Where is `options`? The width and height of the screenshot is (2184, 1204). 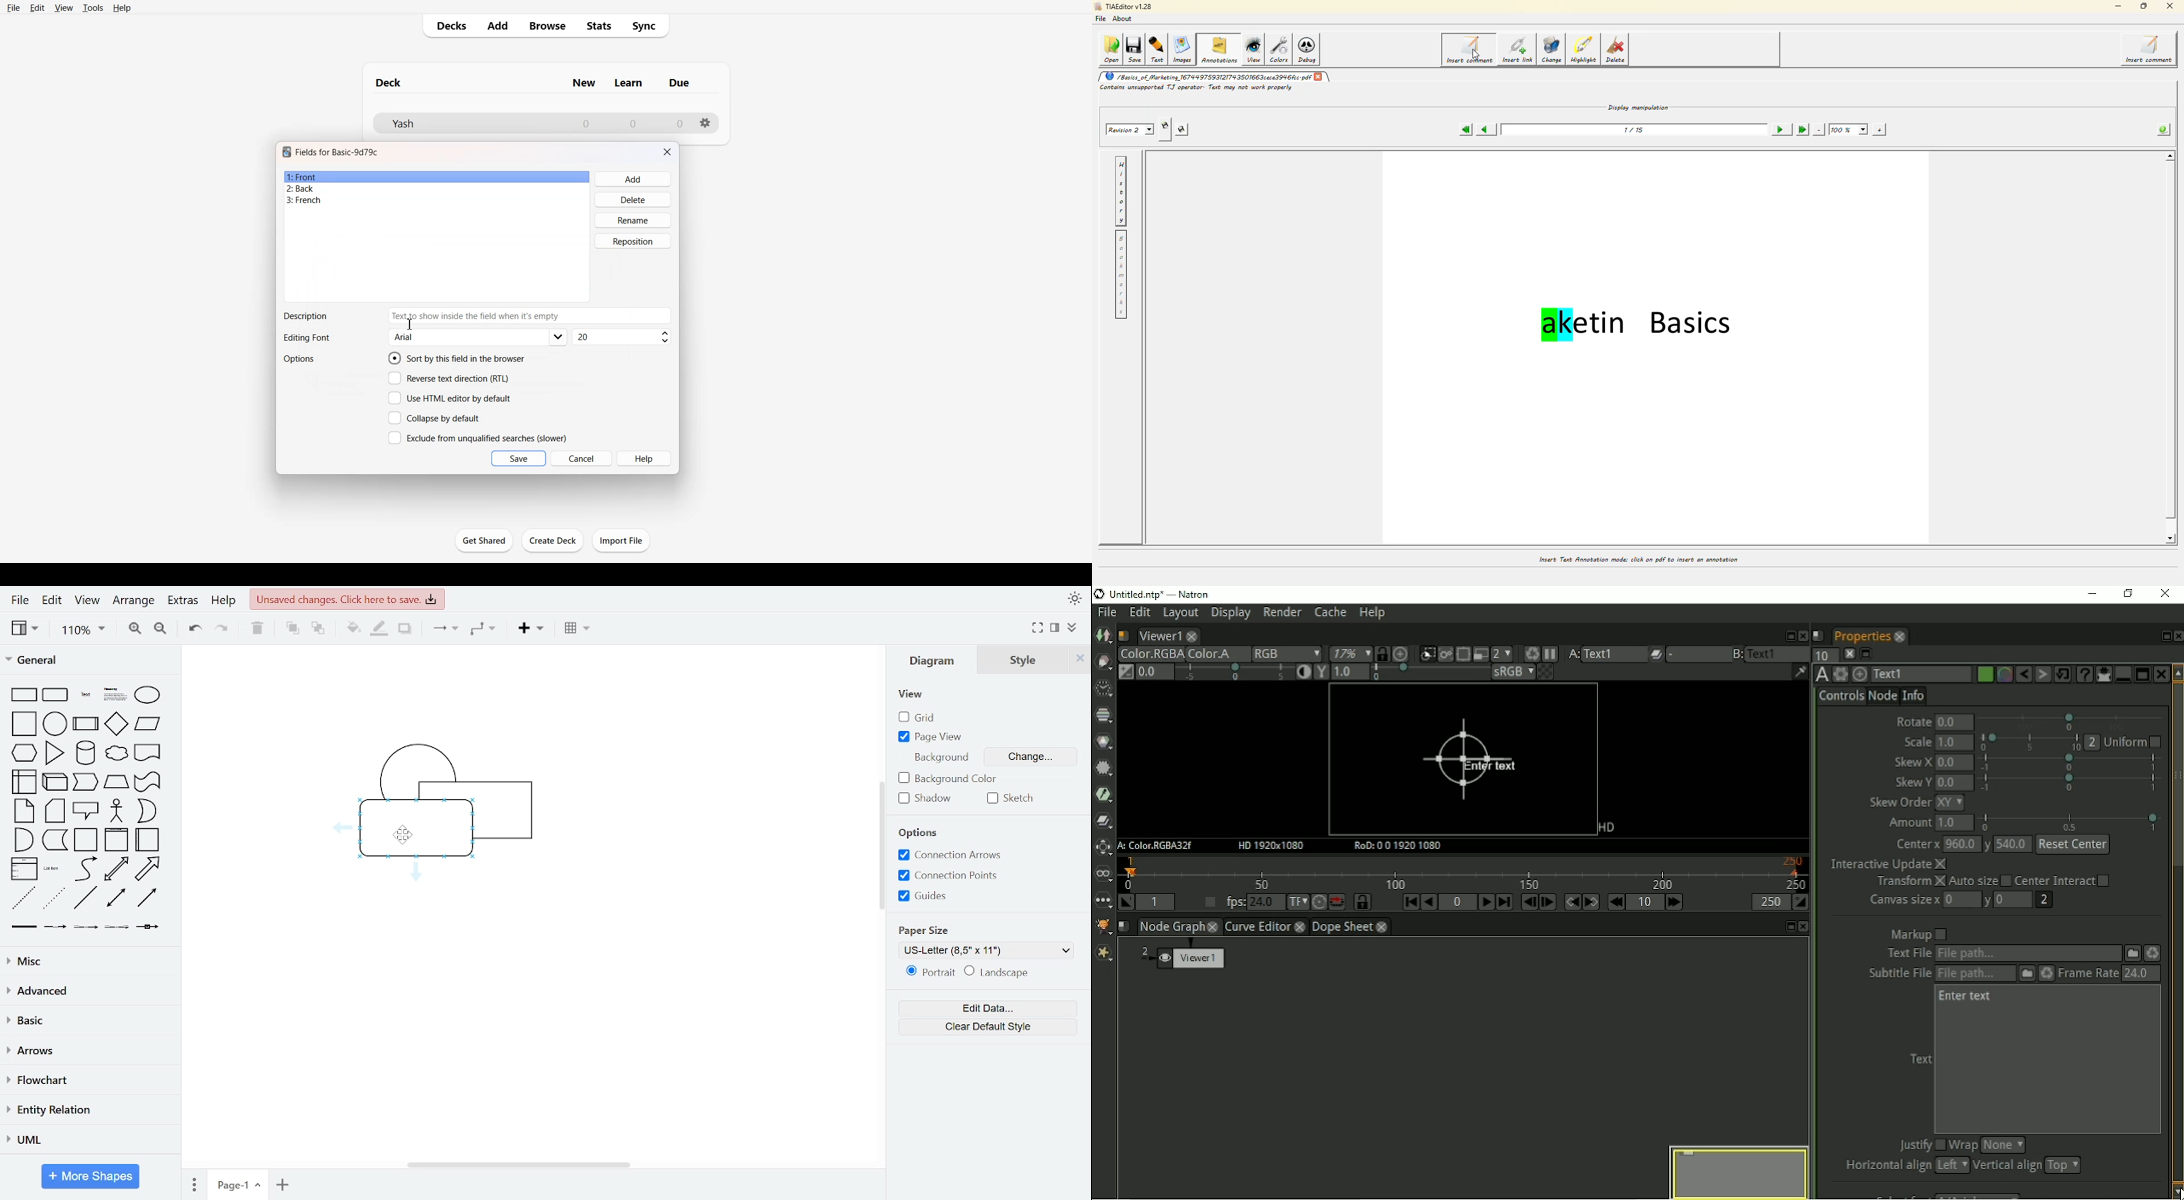
options is located at coordinates (918, 833).